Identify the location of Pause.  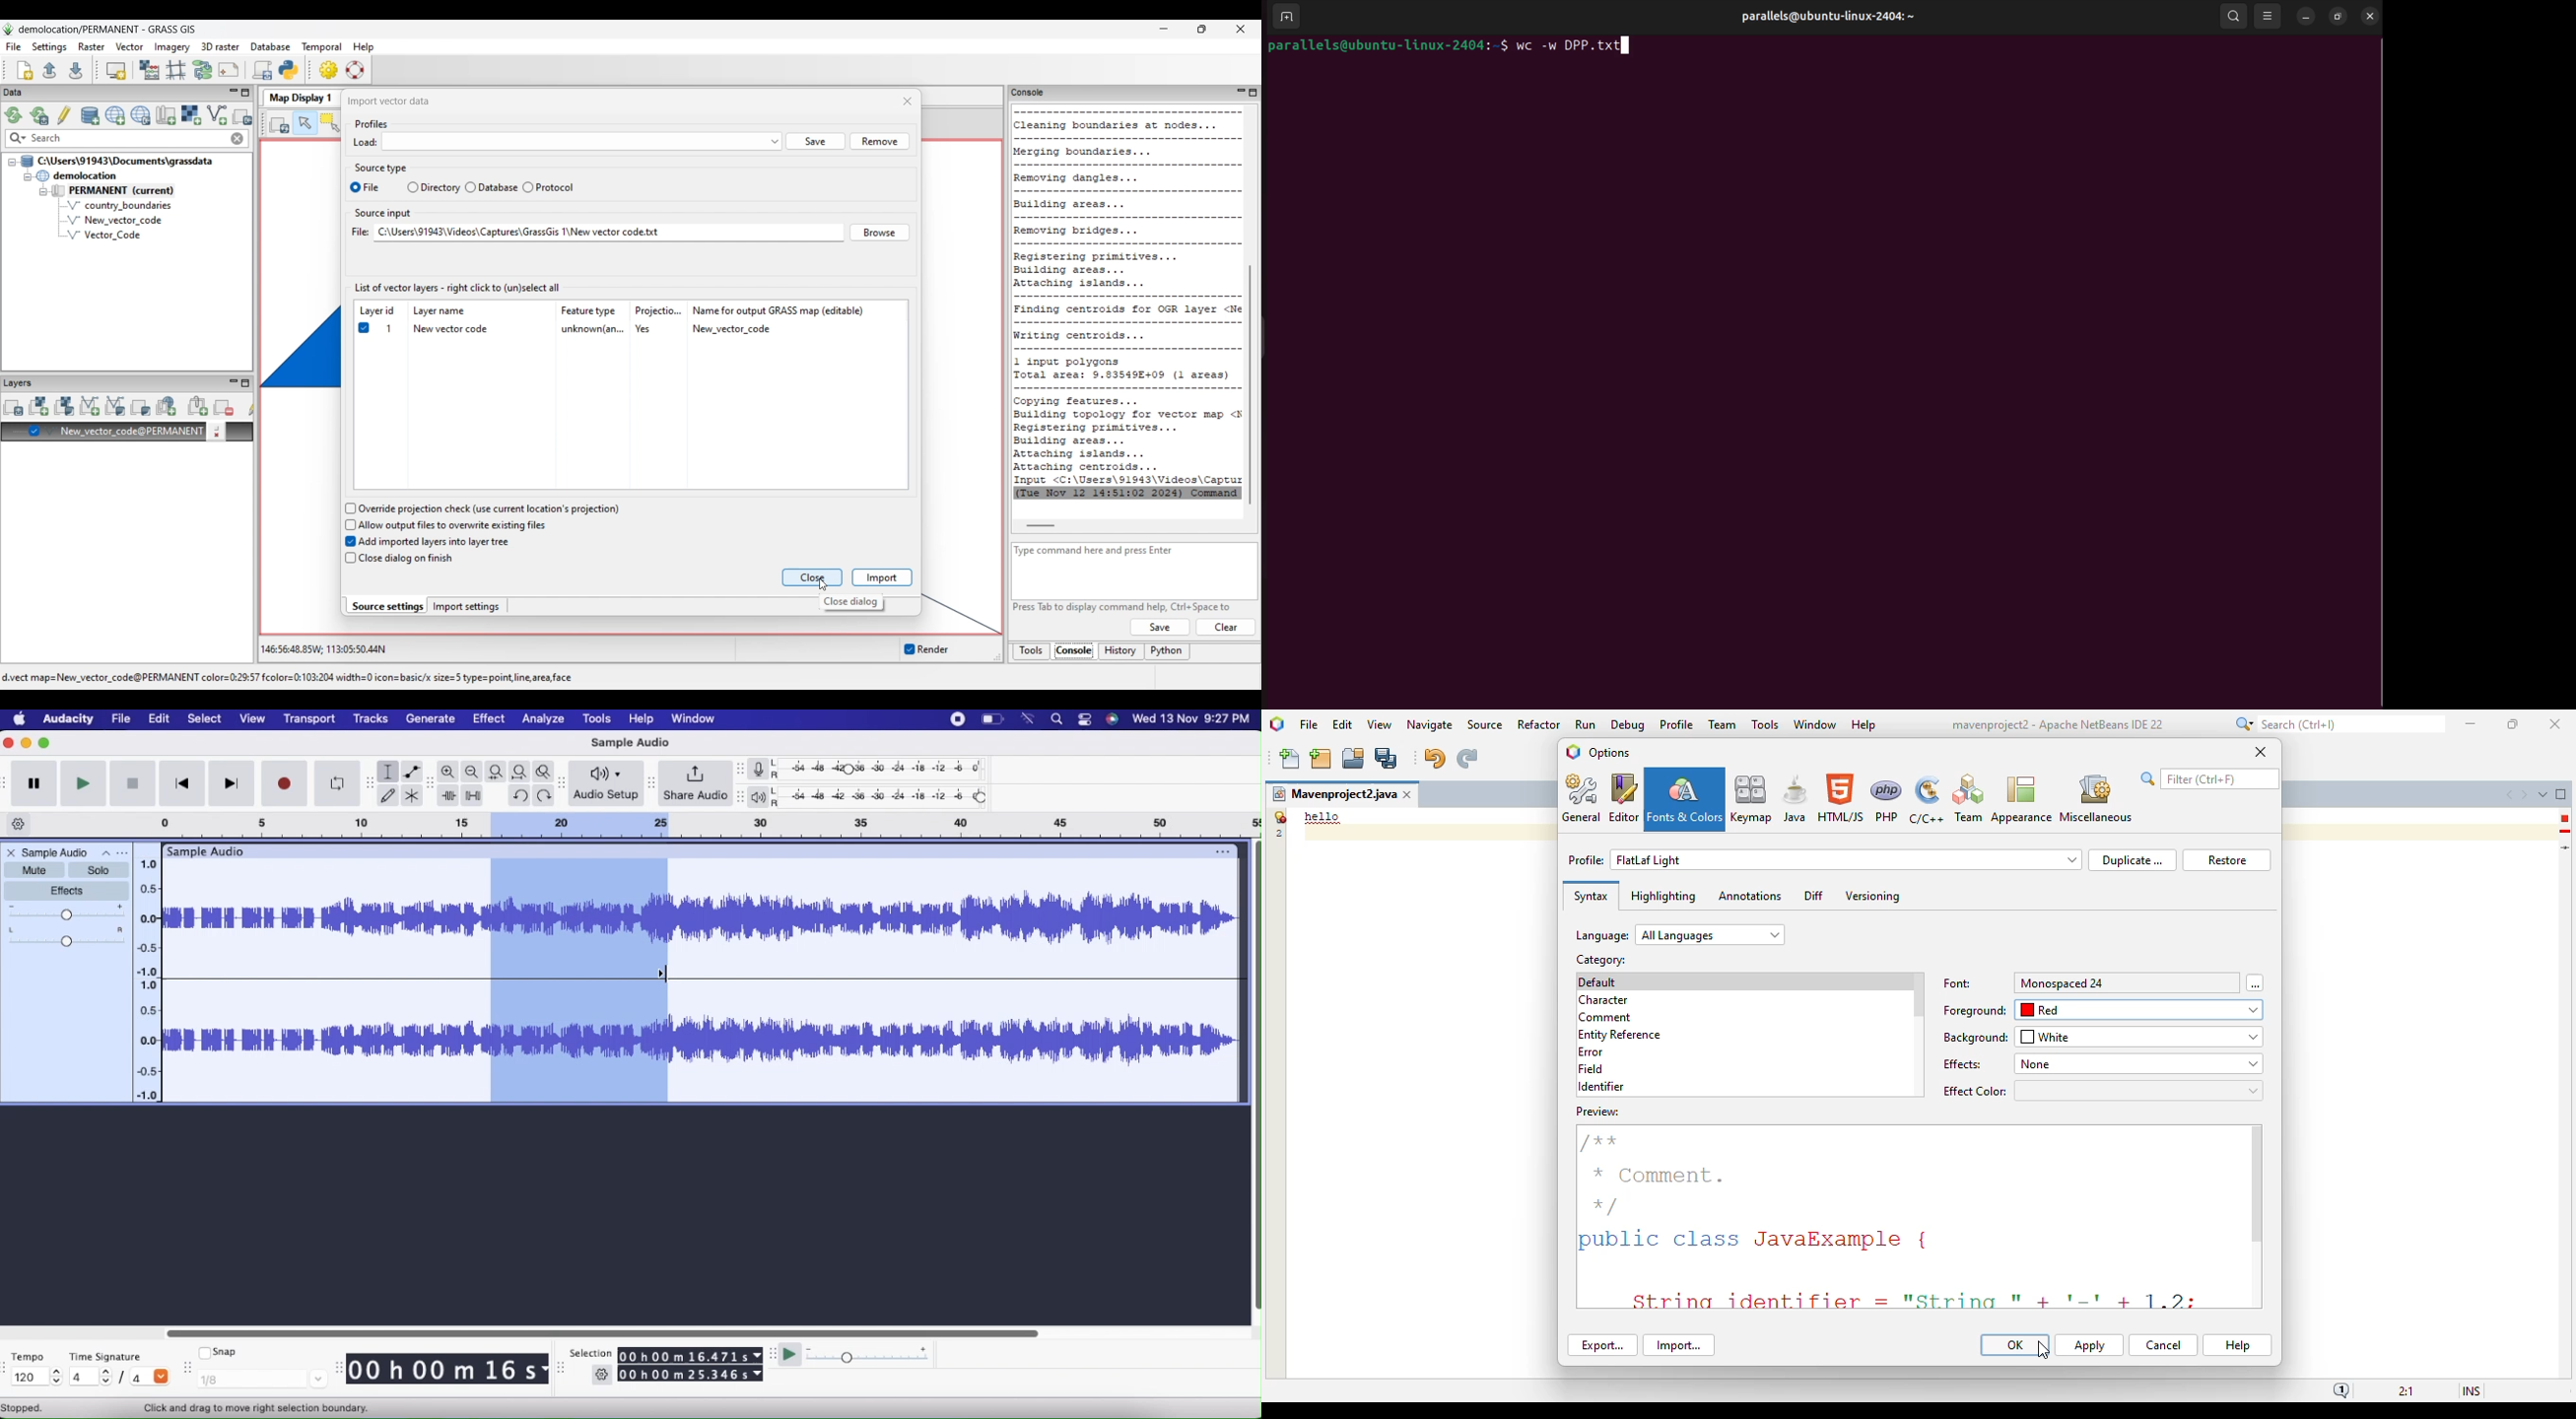
(34, 784).